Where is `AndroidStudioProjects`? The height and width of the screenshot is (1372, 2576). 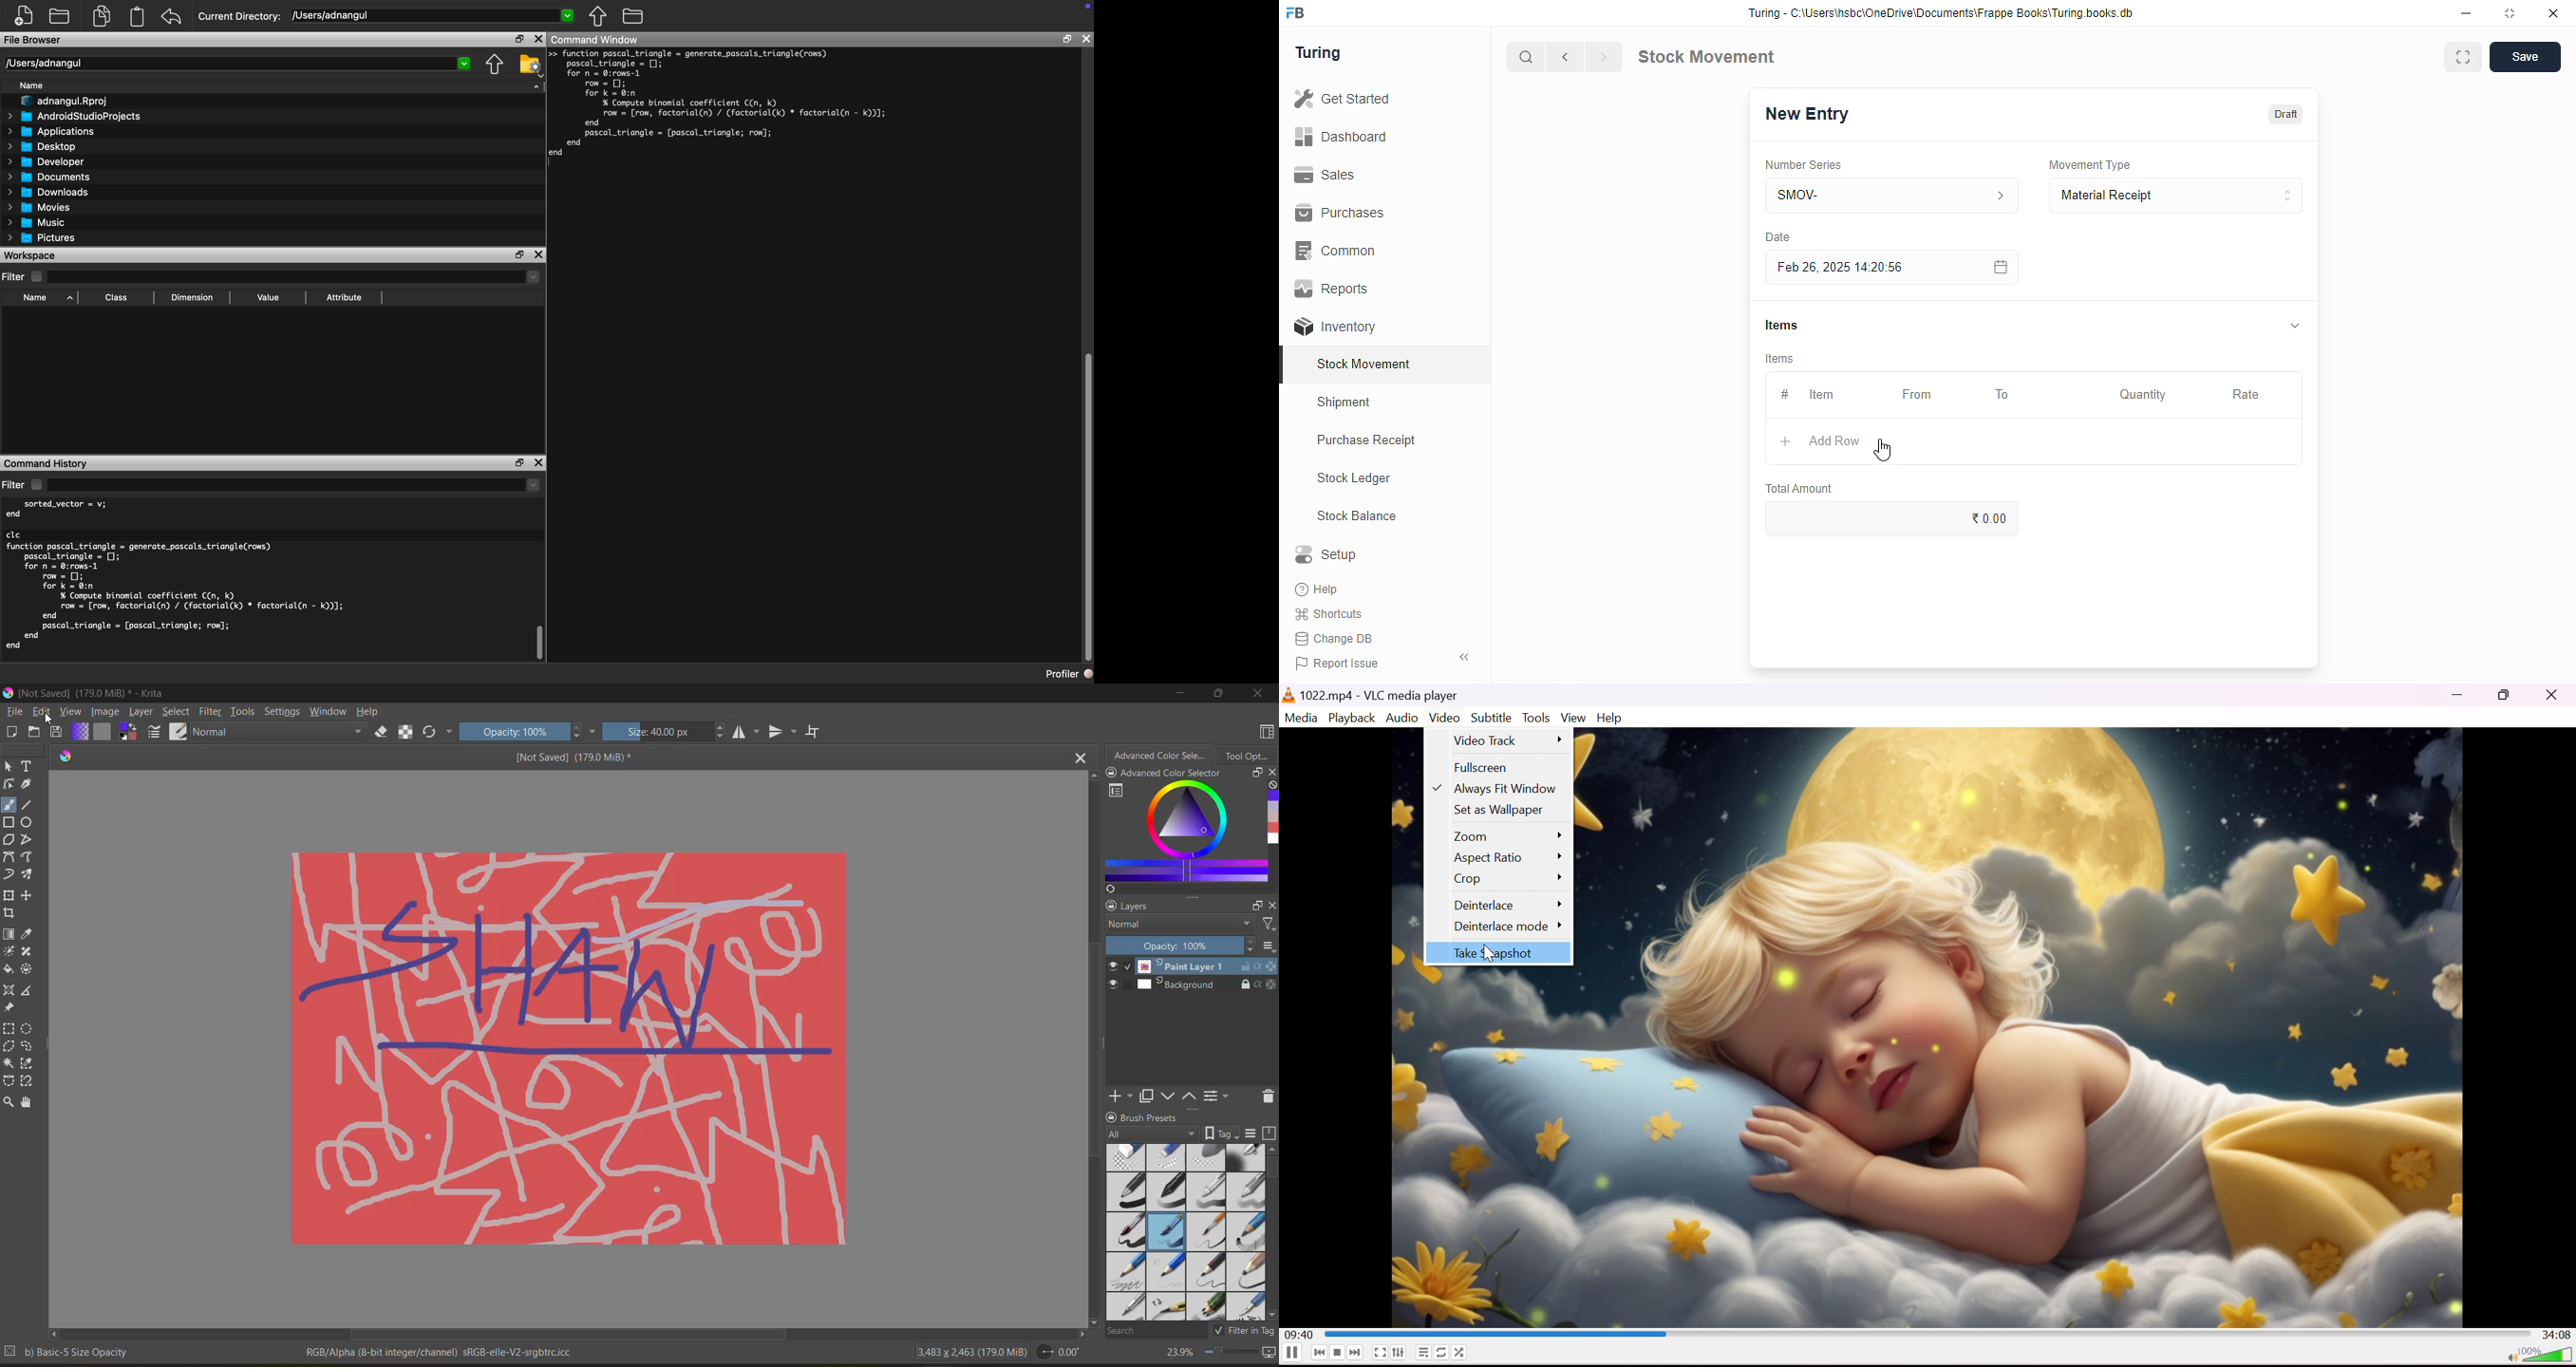 AndroidStudioProjects is located at coordinates (73, 117).